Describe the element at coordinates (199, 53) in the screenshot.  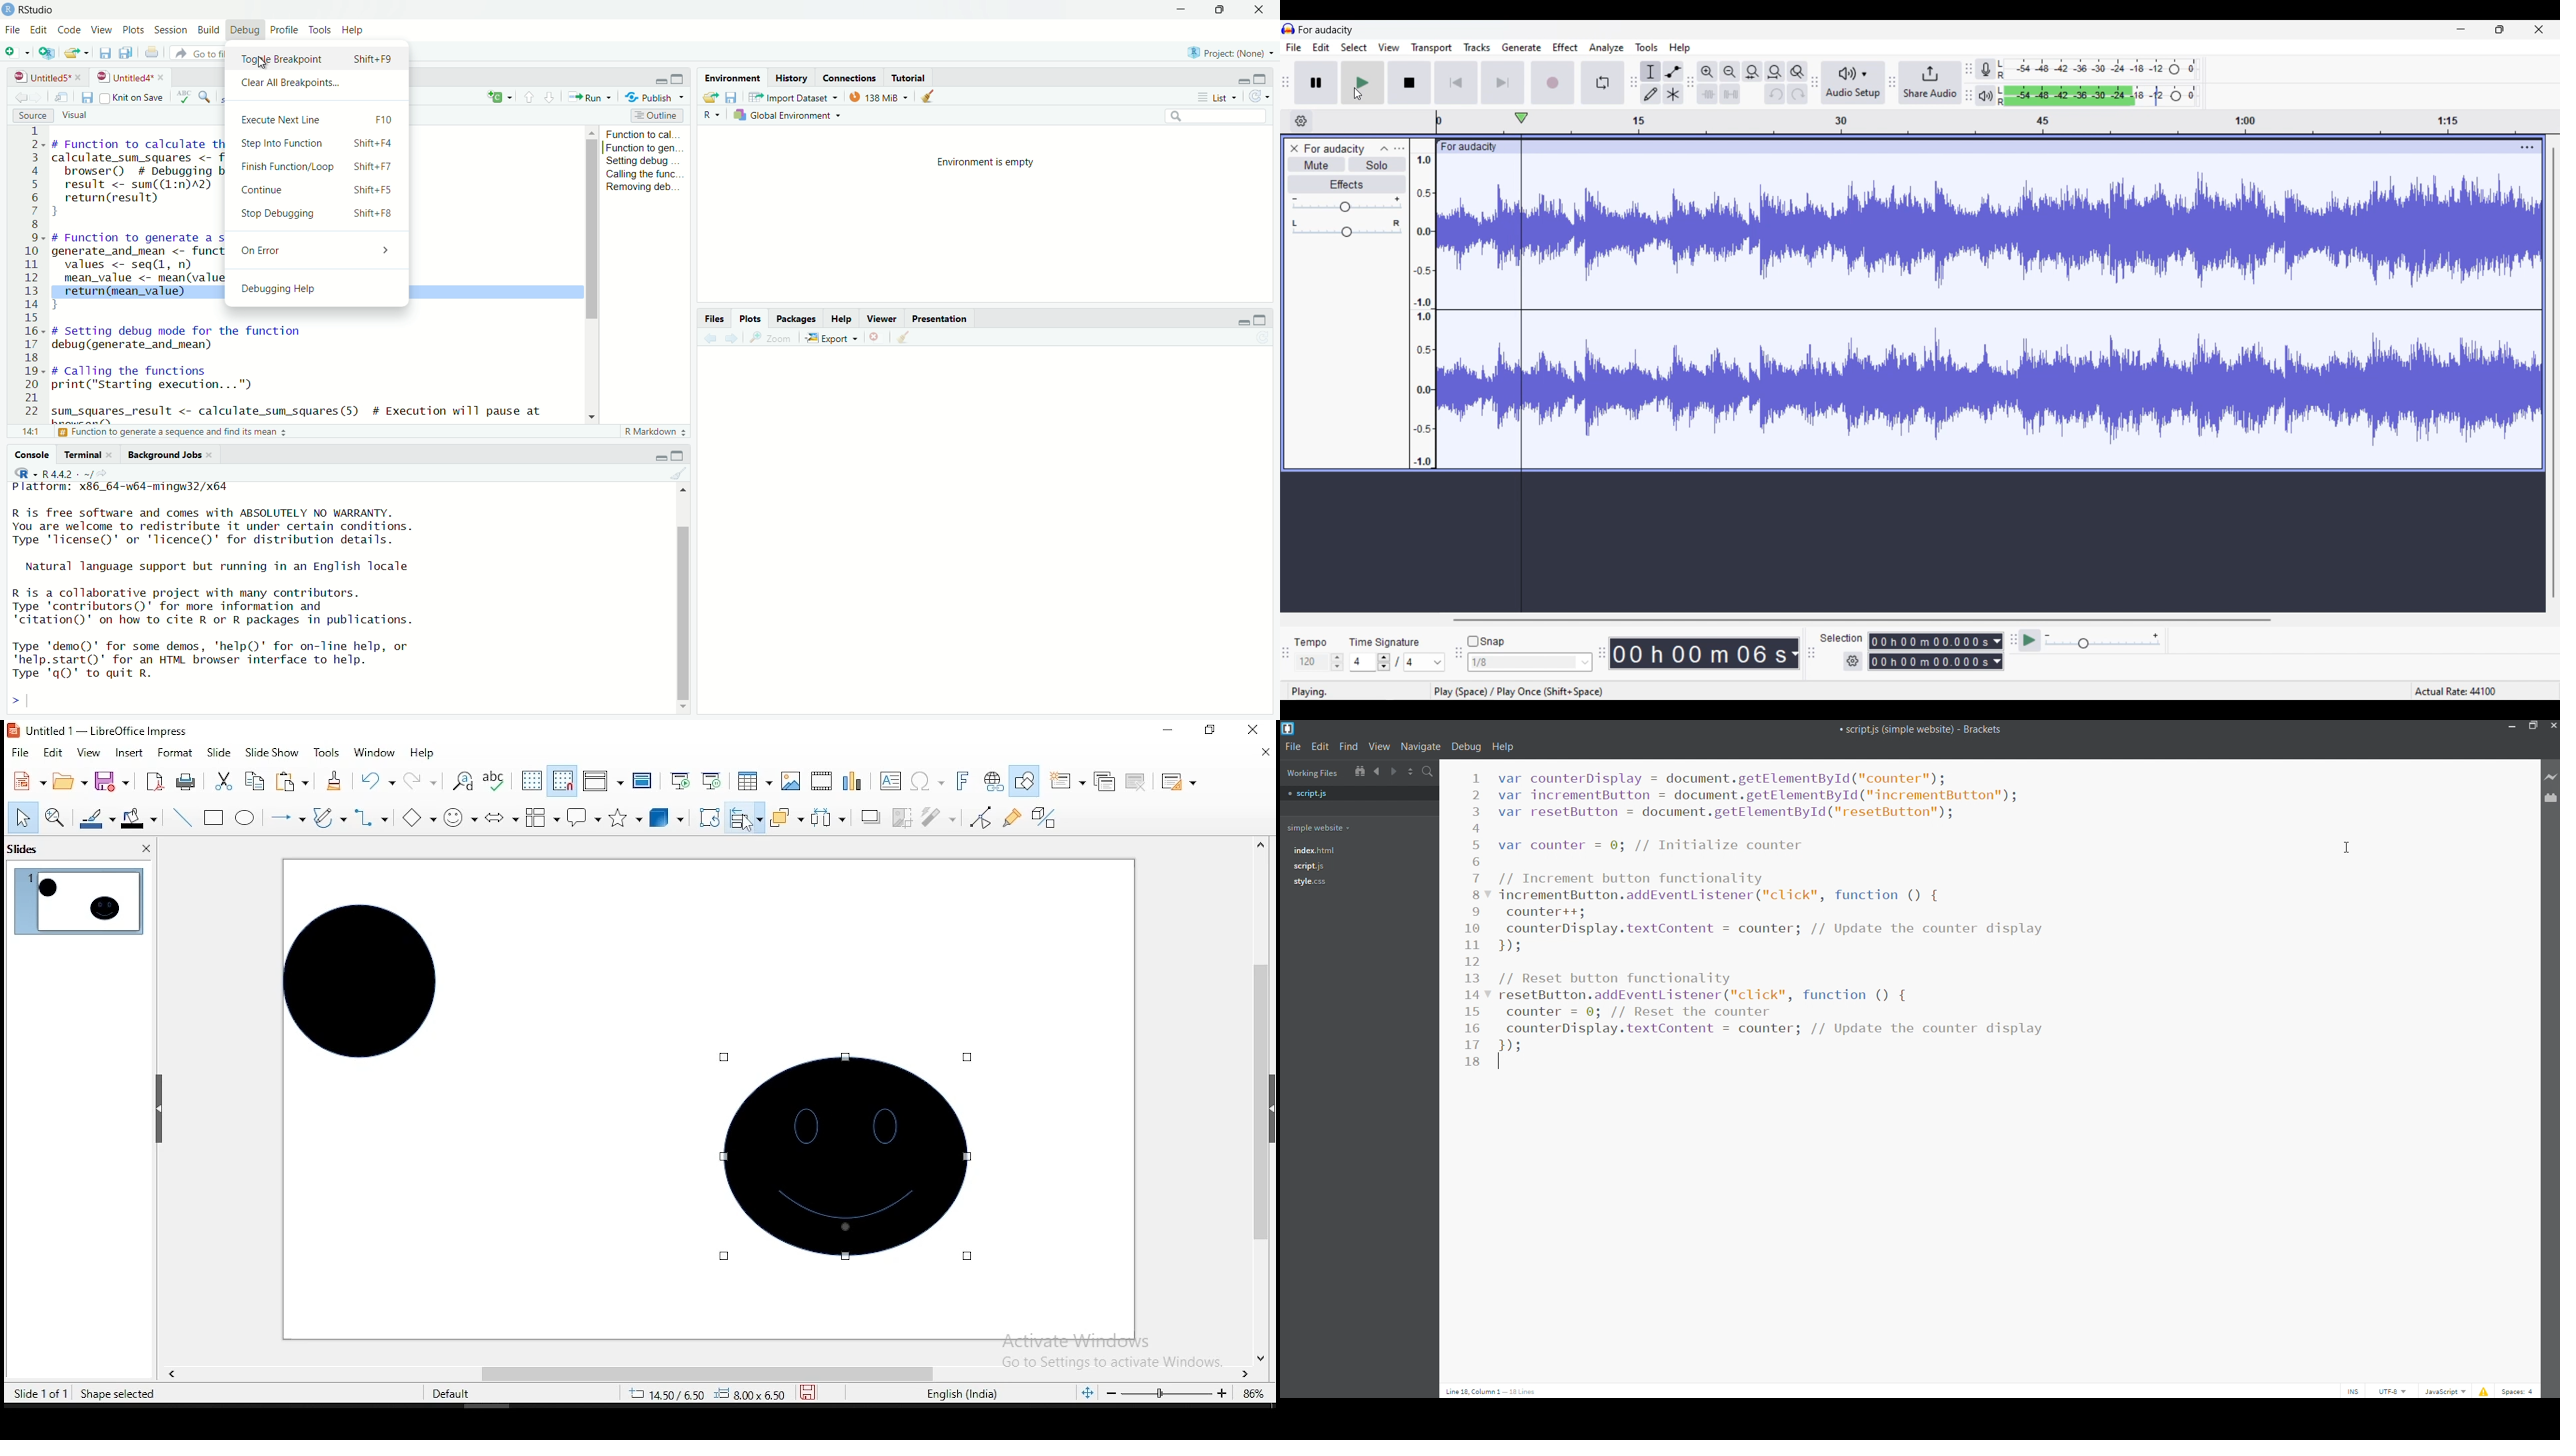
I see `go to file/function` at that location.